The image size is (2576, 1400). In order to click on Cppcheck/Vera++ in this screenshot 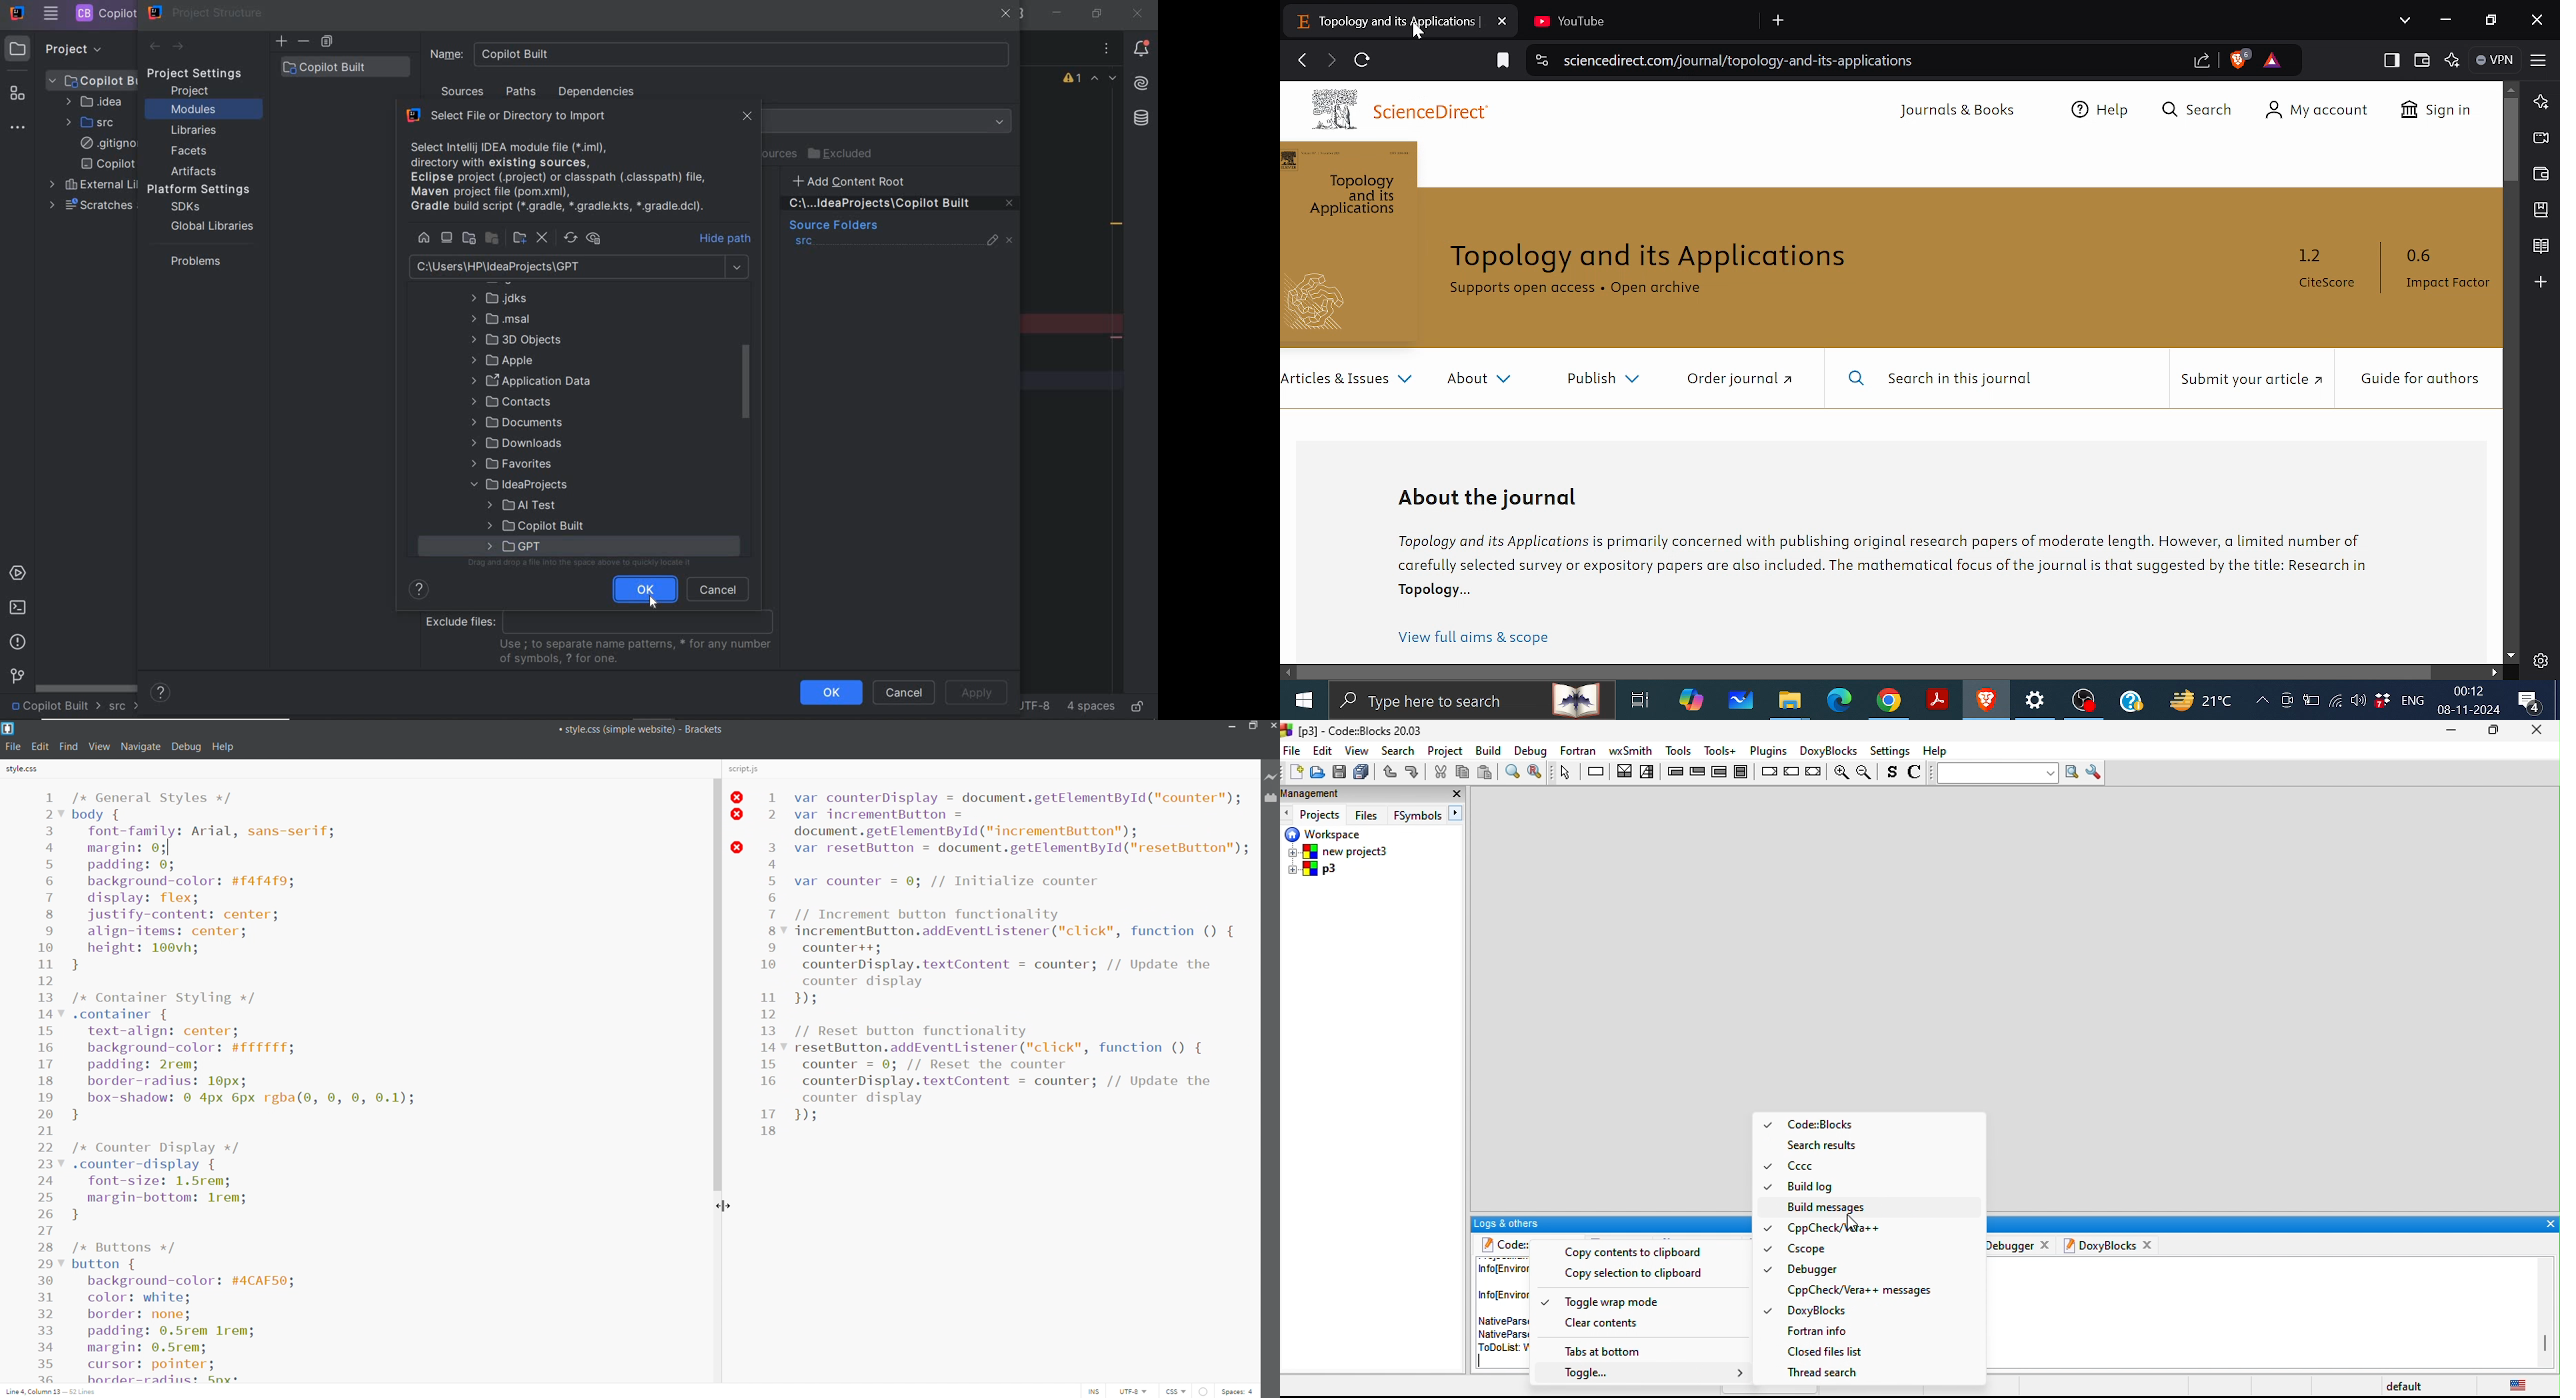, I will do `click(1835, 1228)`.